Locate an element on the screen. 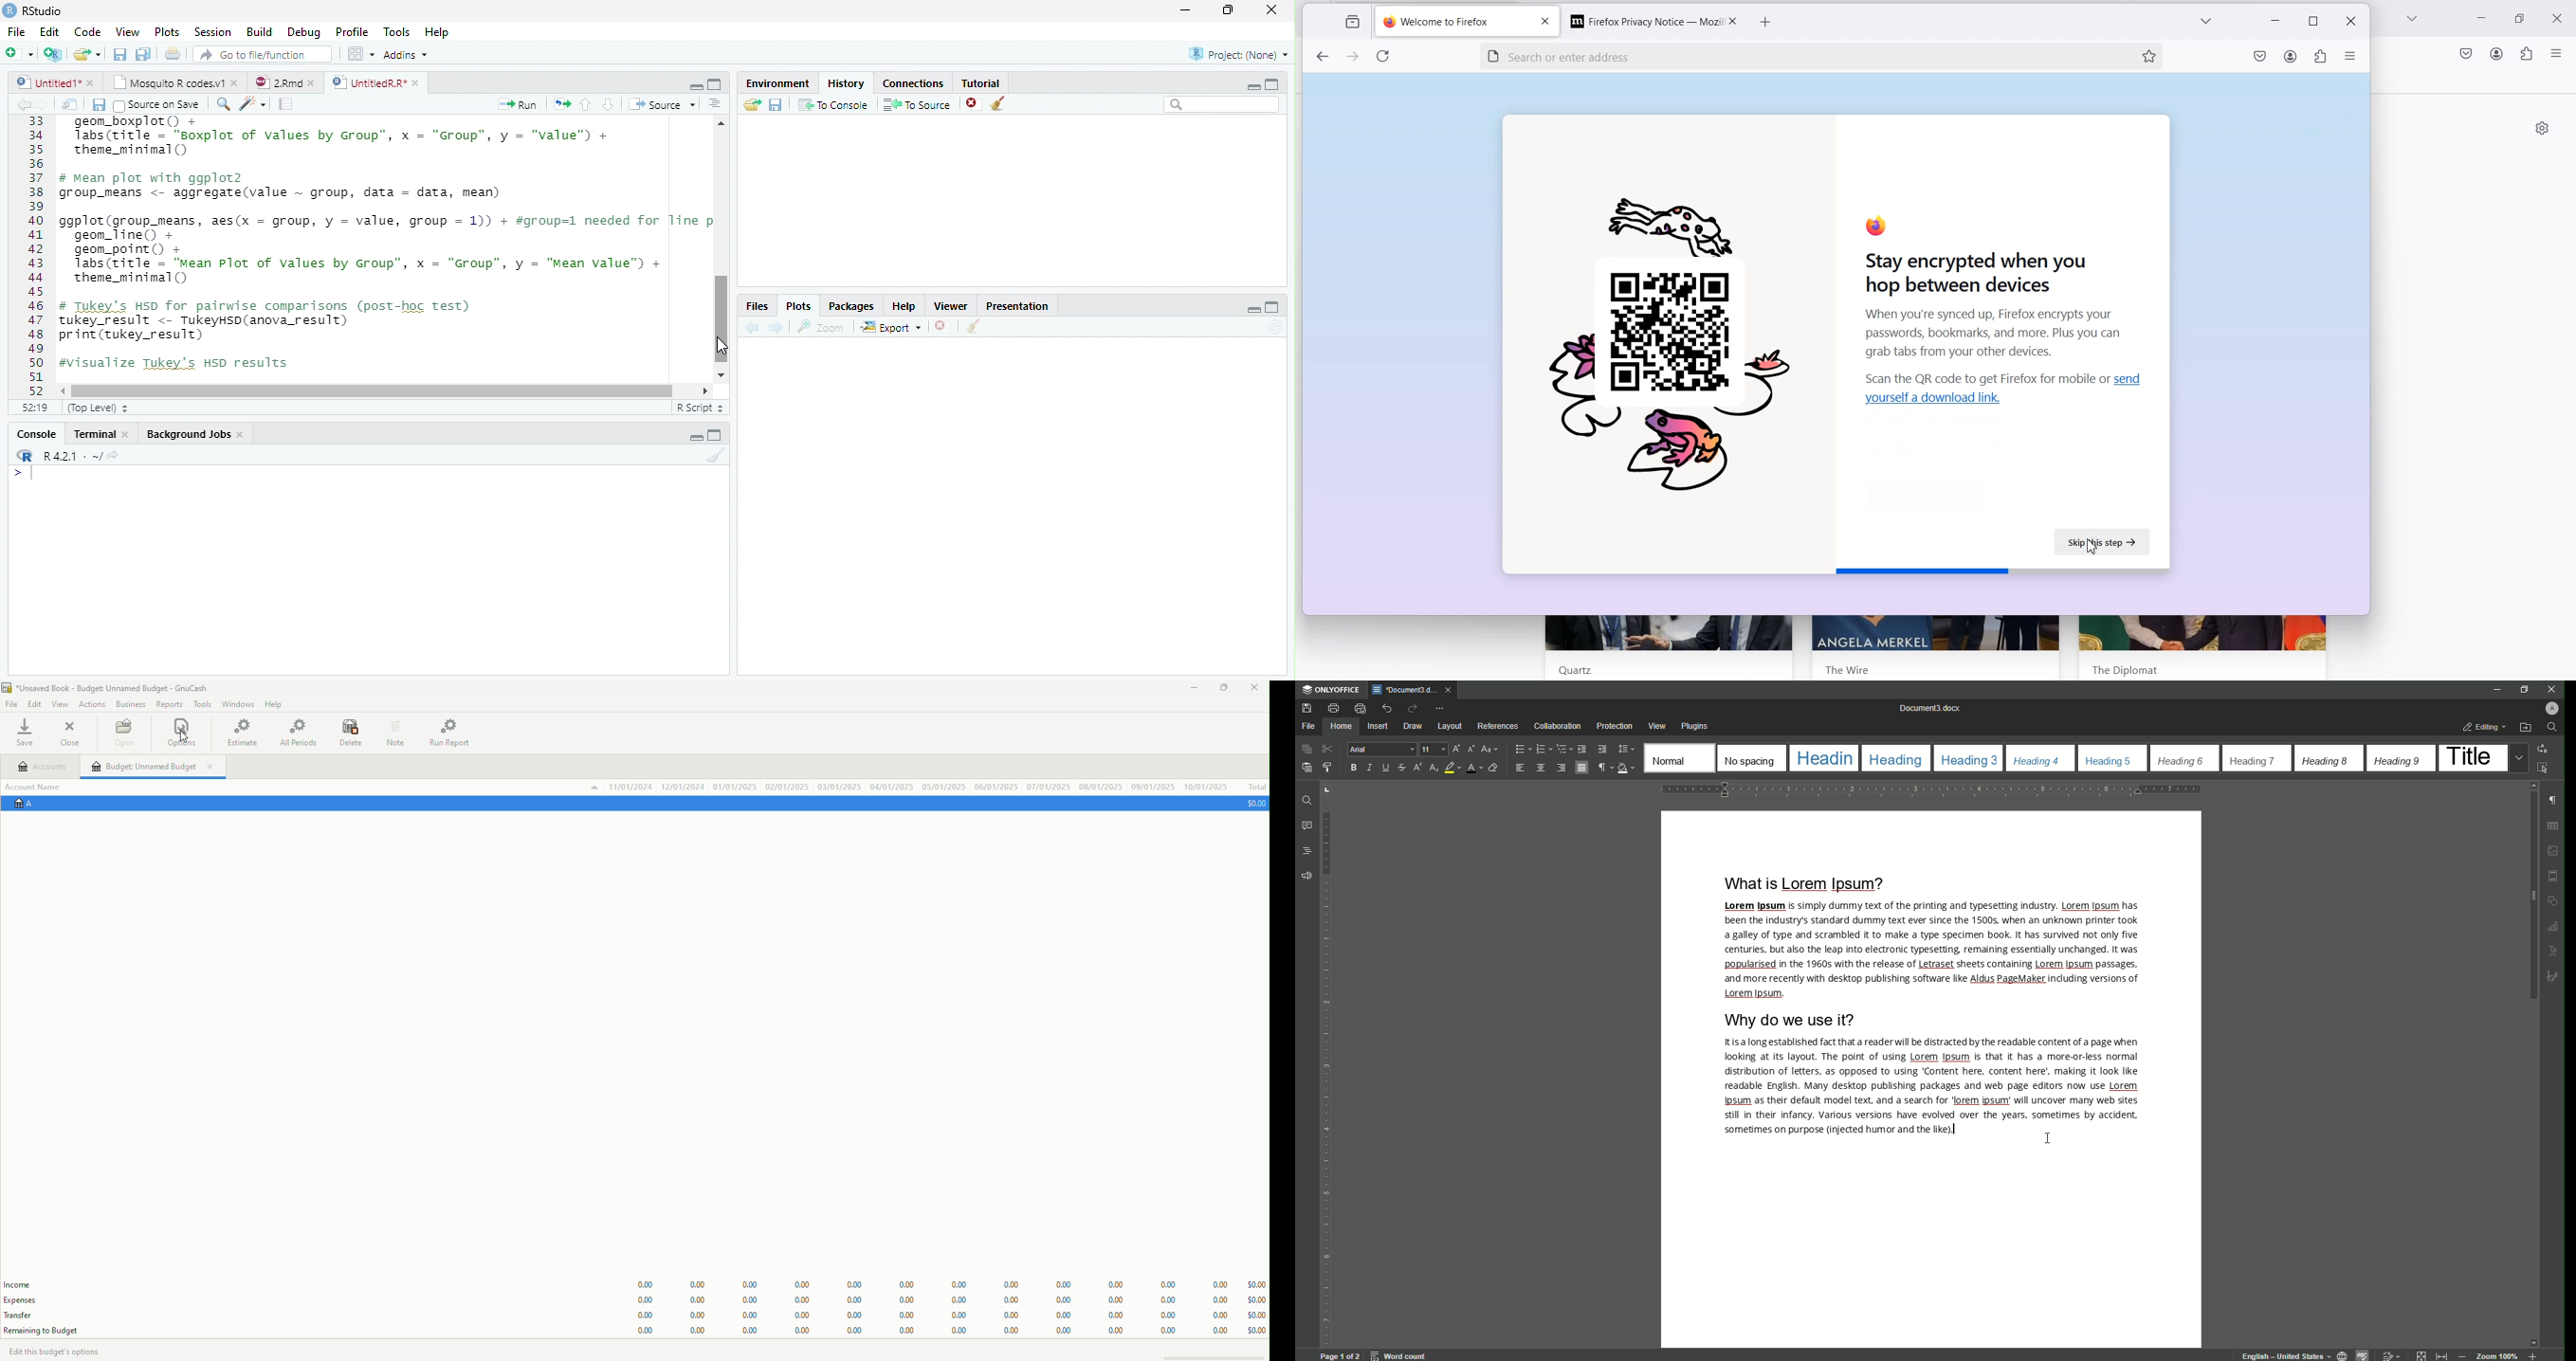  refresh page is located at coordinates (1386, 58).